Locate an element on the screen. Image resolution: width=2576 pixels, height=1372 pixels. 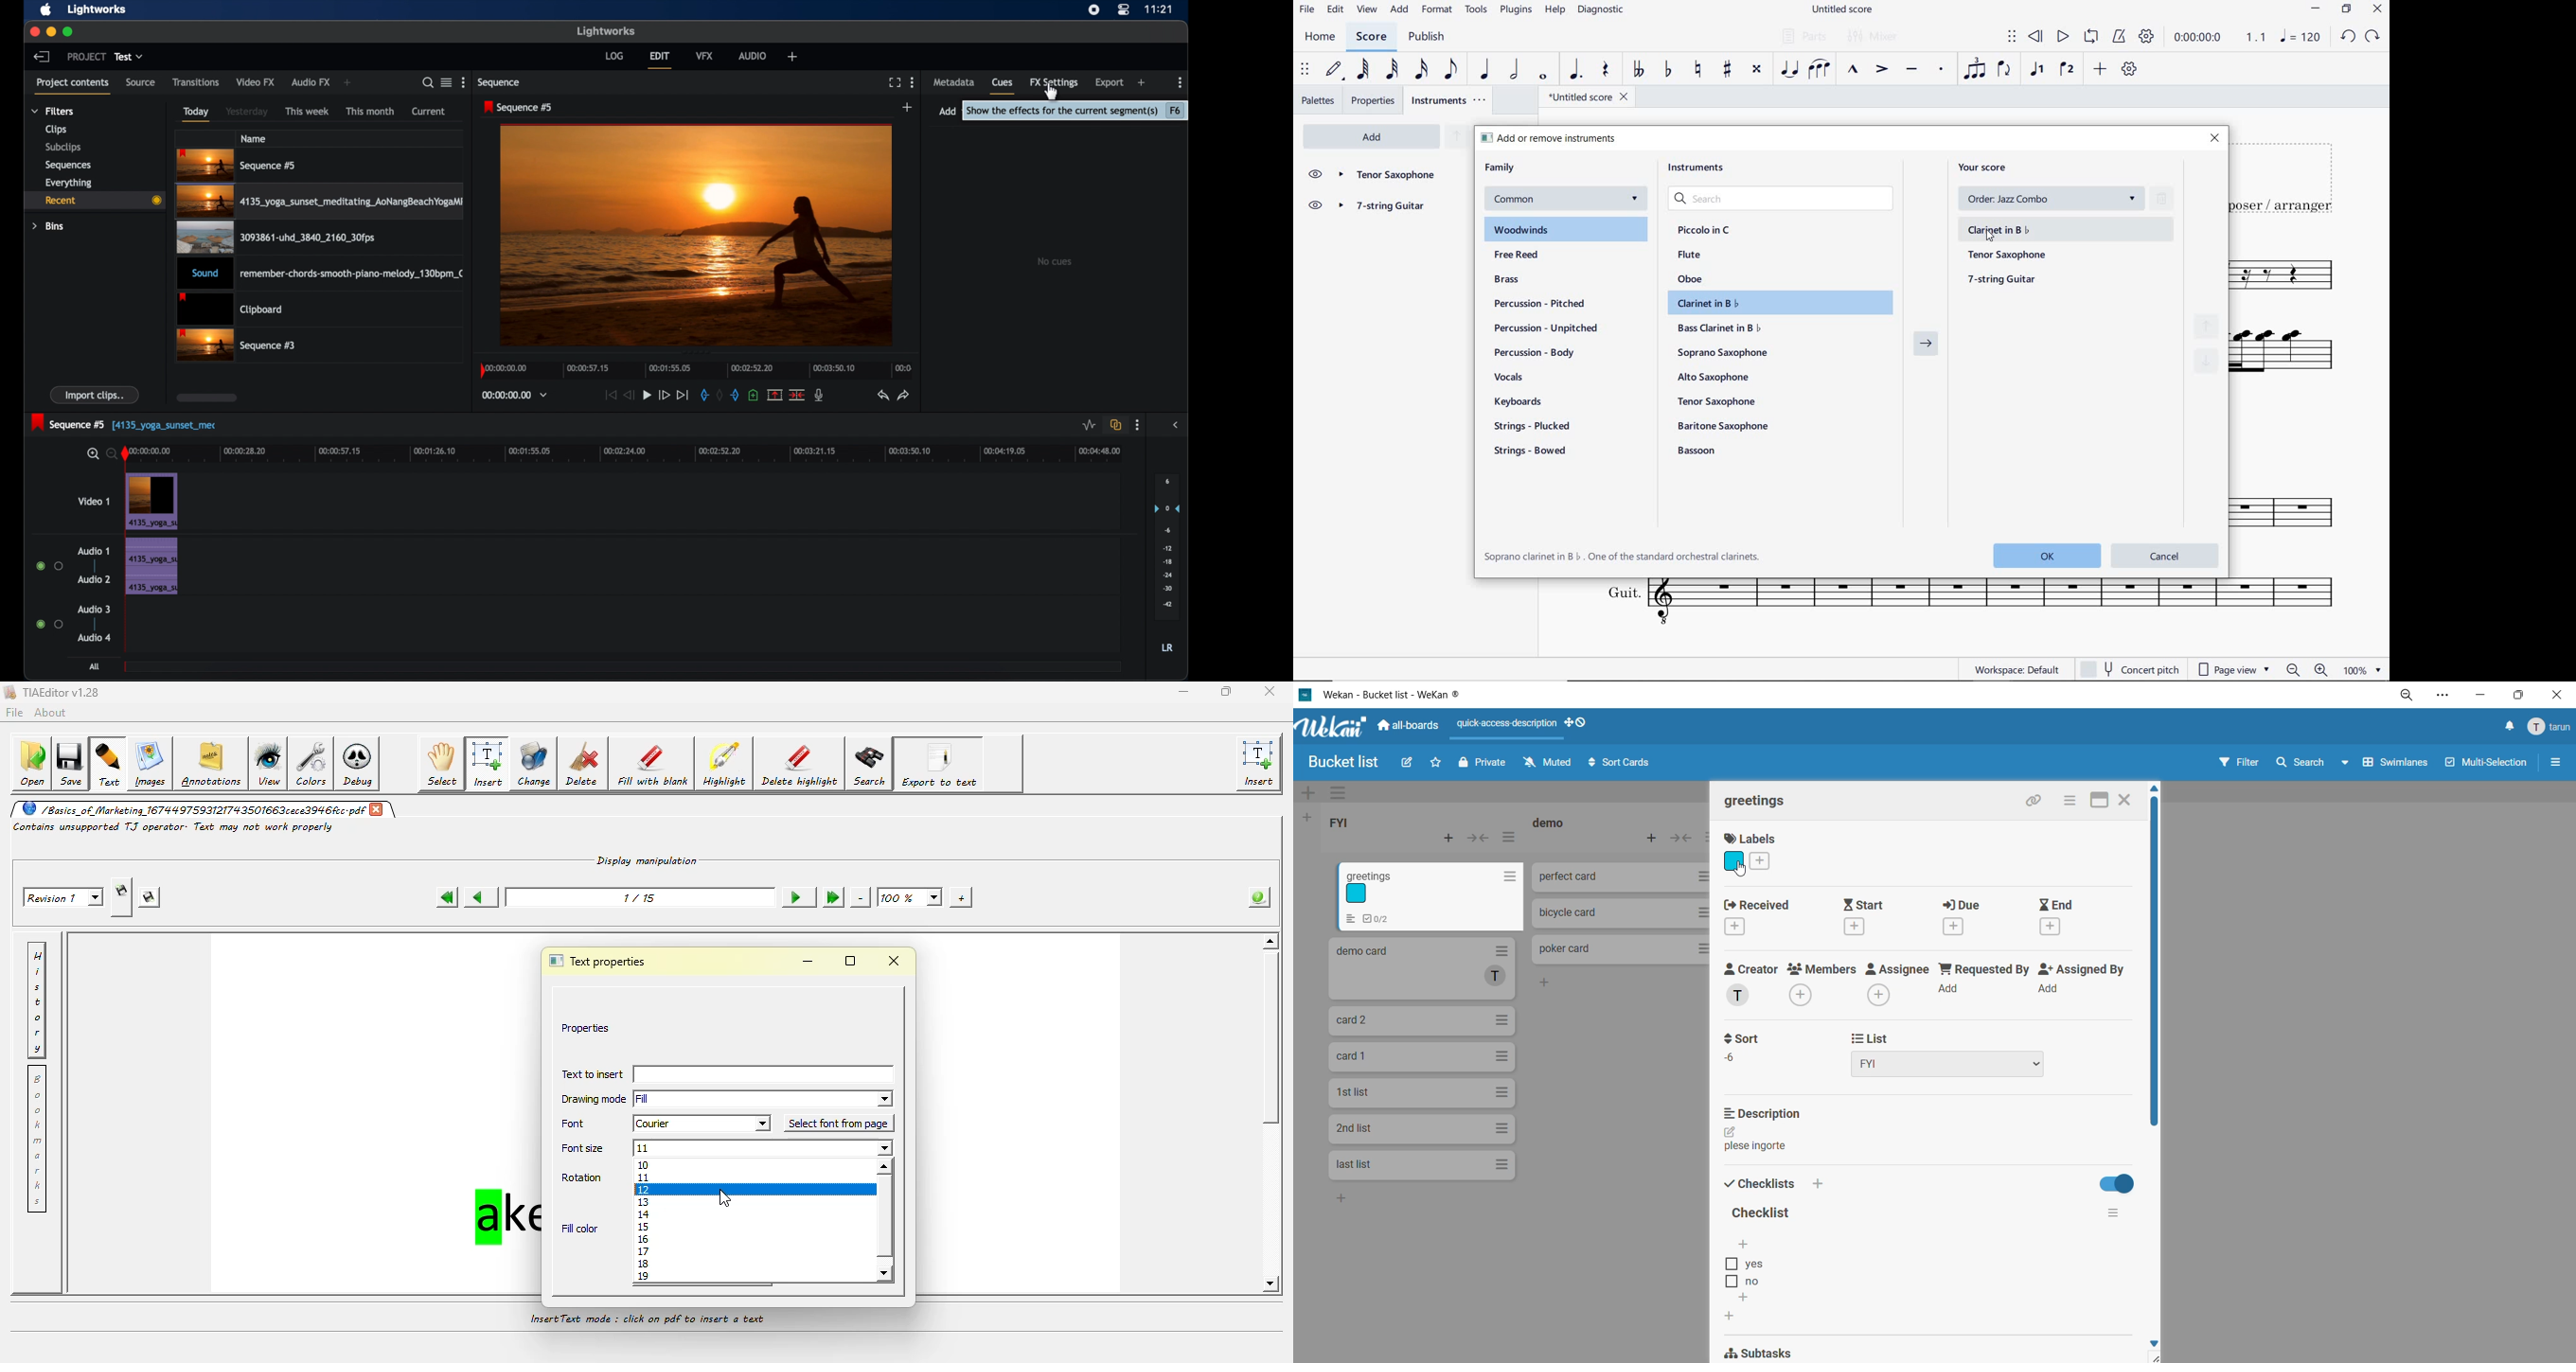
time is located at coordinates (1159, 9).